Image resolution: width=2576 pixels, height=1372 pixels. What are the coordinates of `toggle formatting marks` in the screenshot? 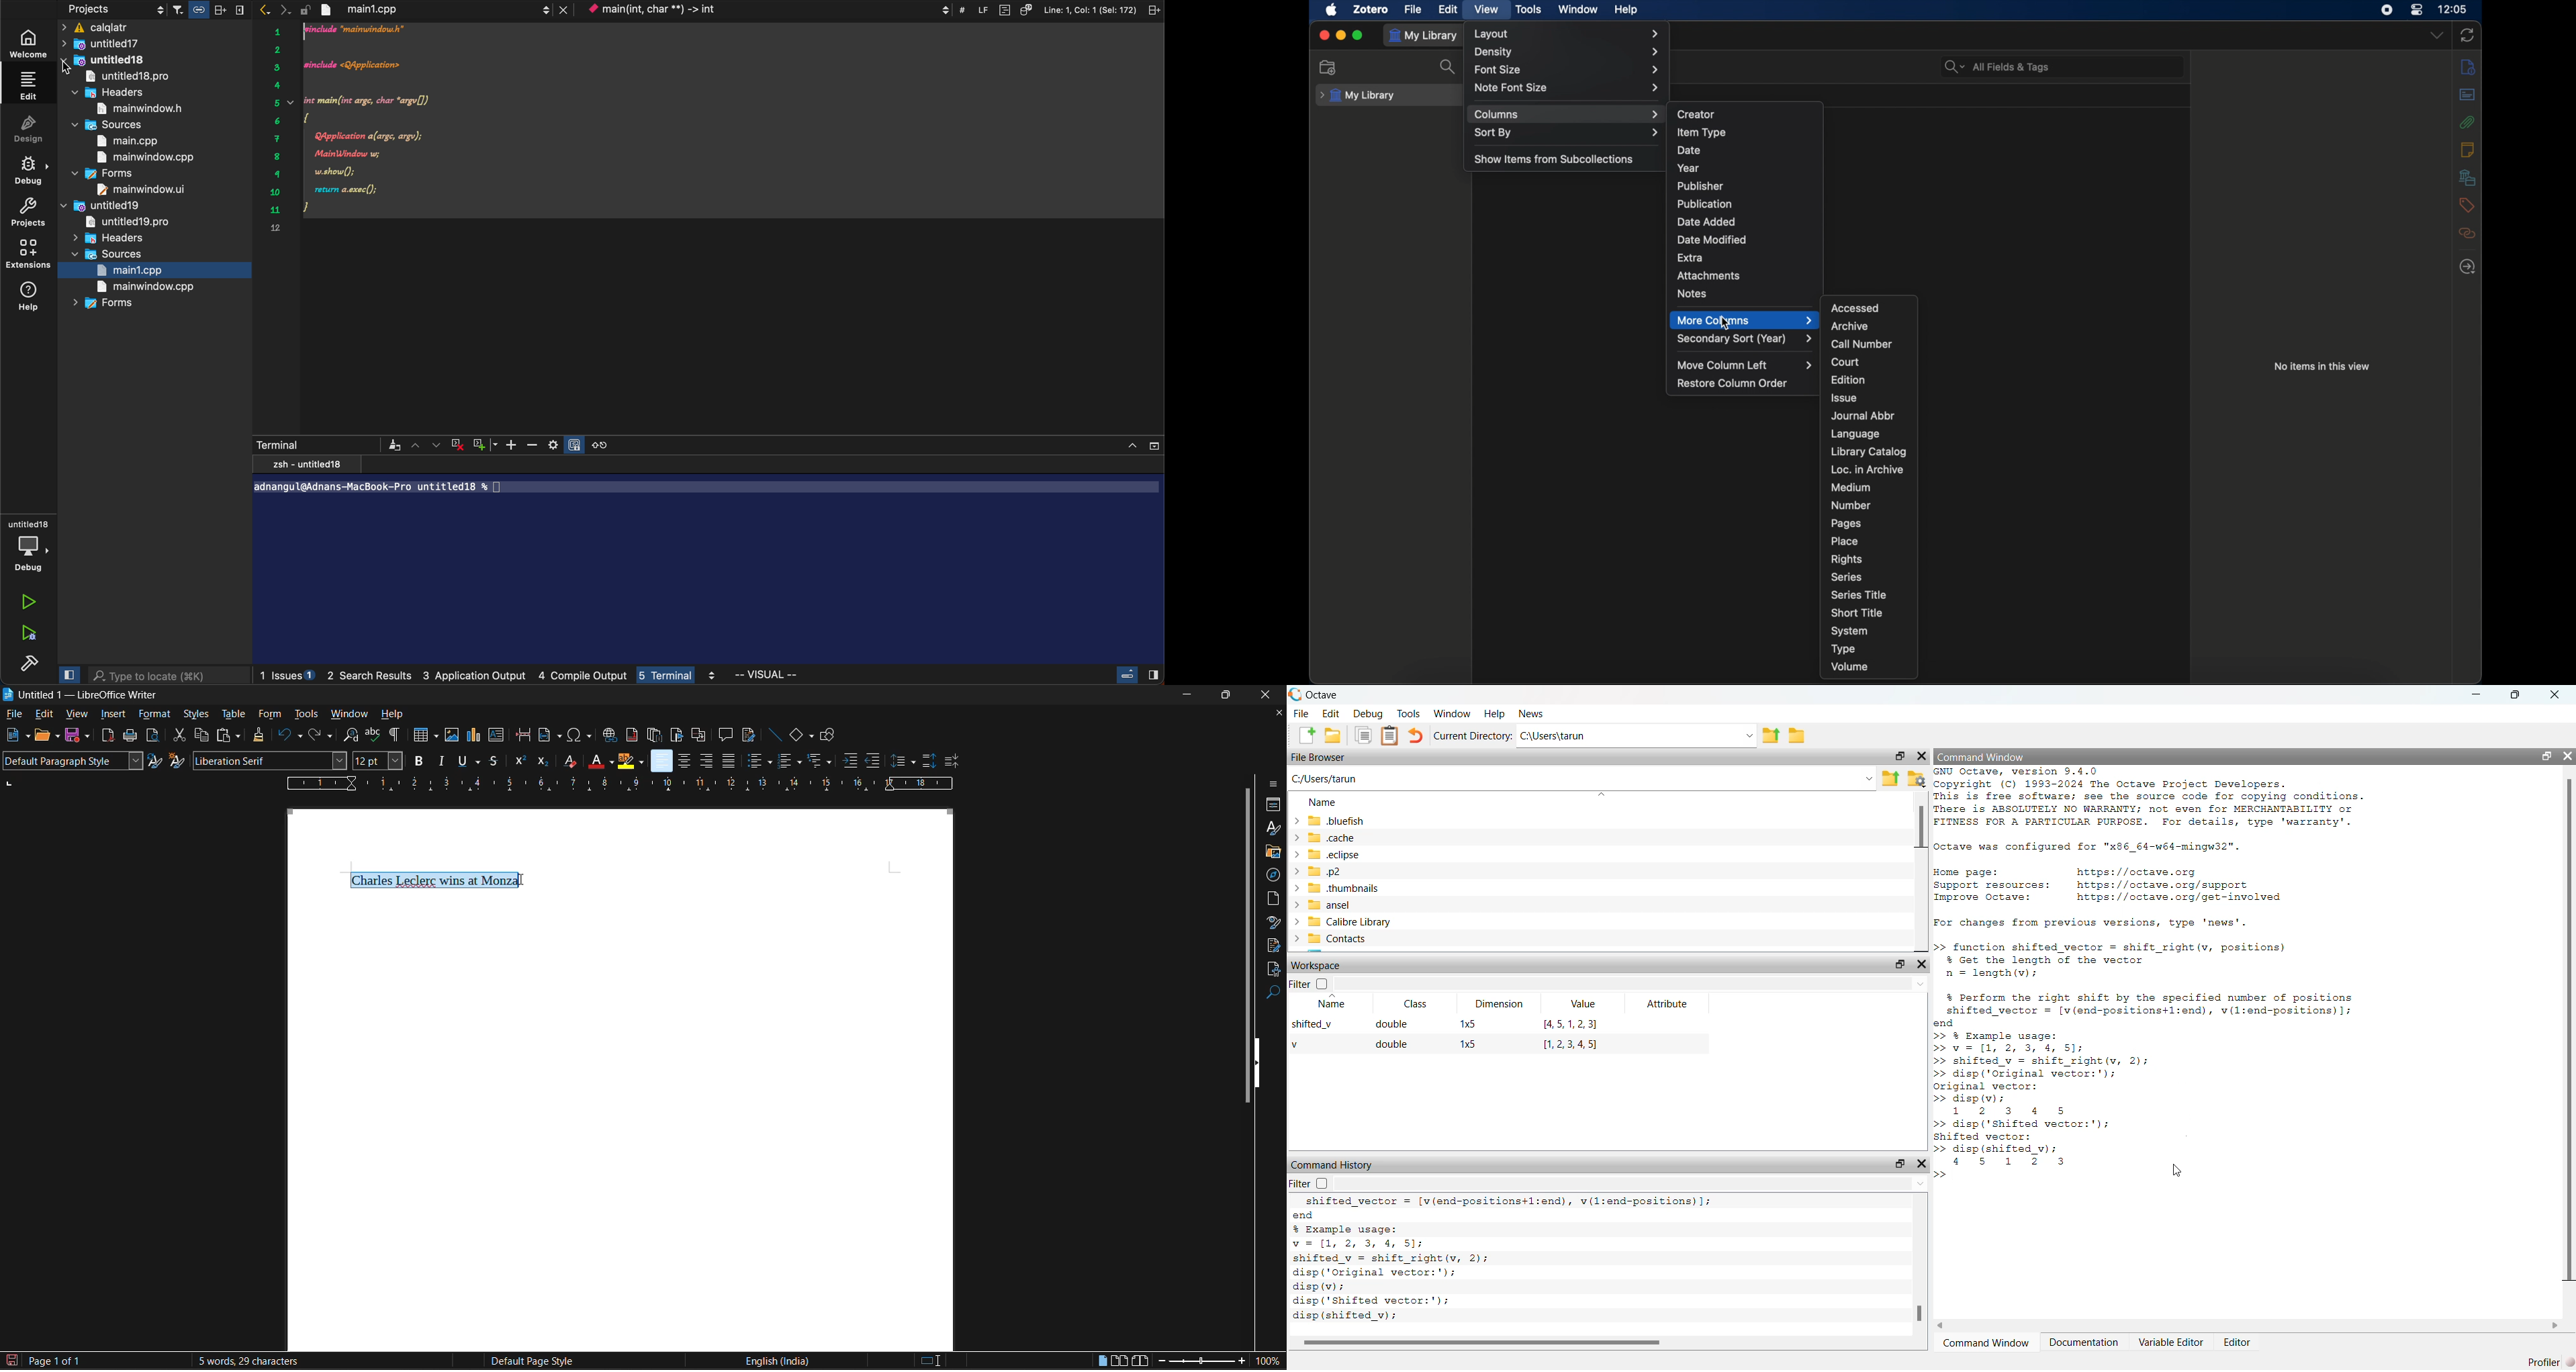 It's located at (396, 735).